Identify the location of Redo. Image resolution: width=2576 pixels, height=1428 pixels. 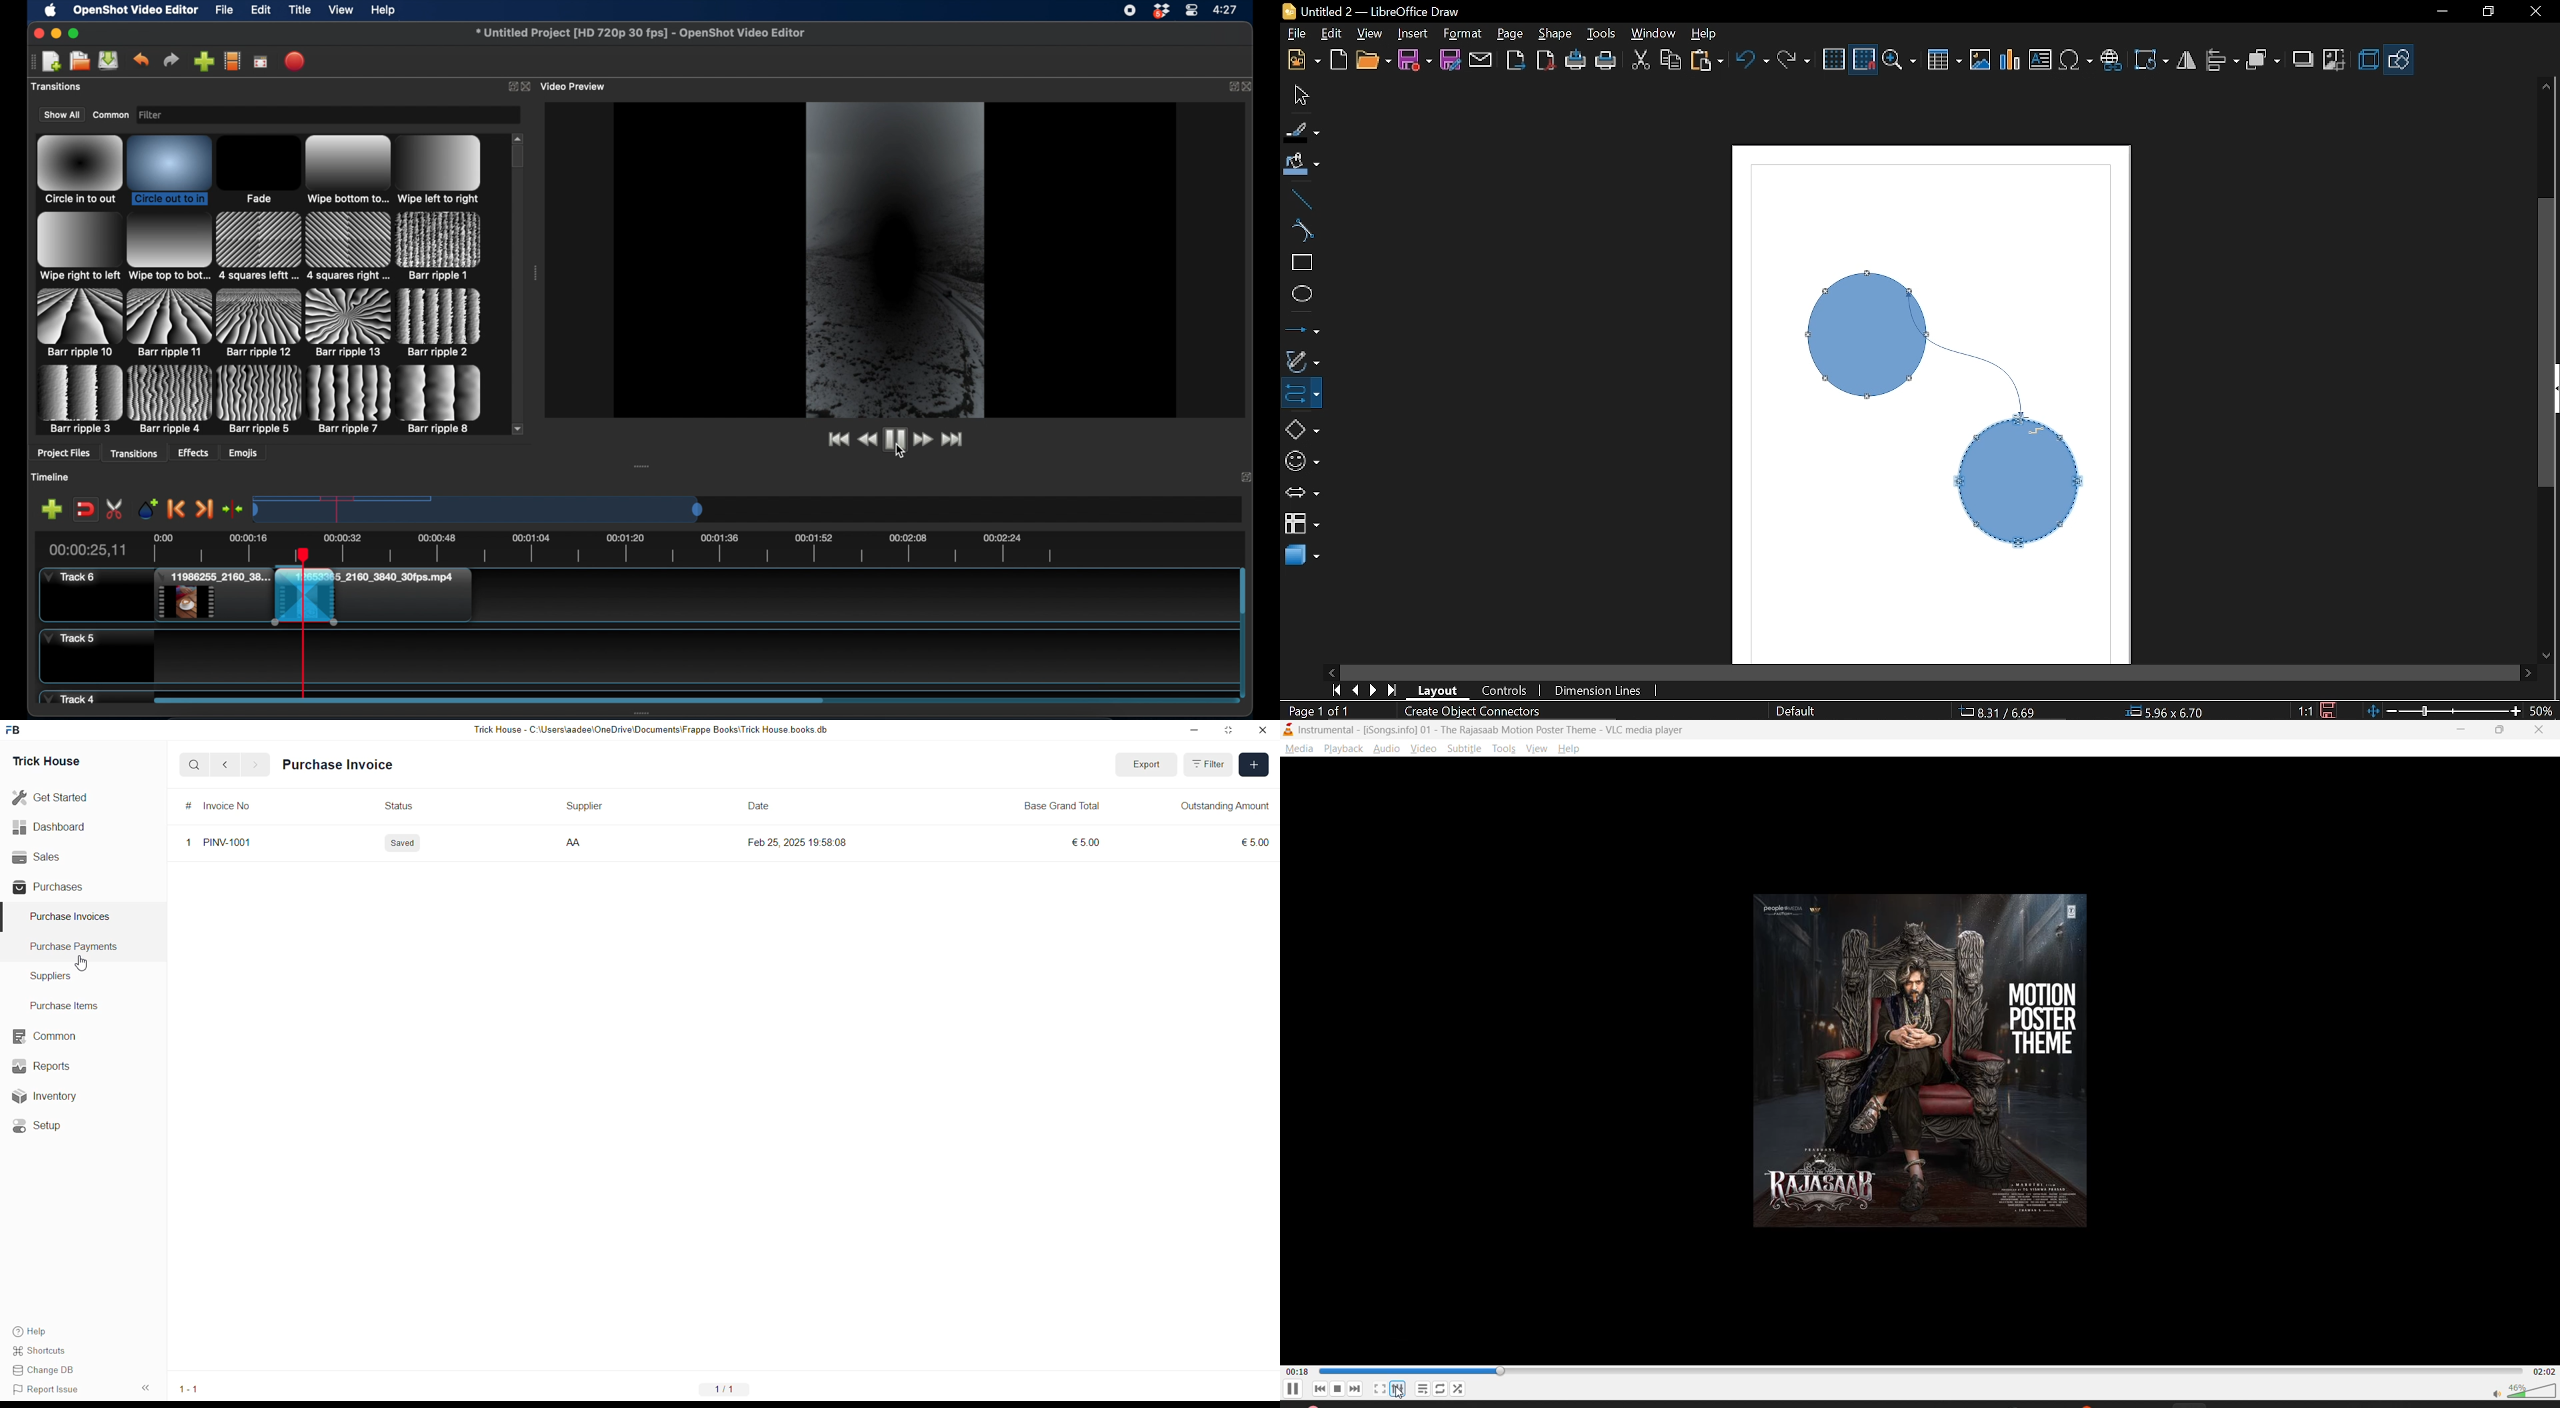
(1794, 57).